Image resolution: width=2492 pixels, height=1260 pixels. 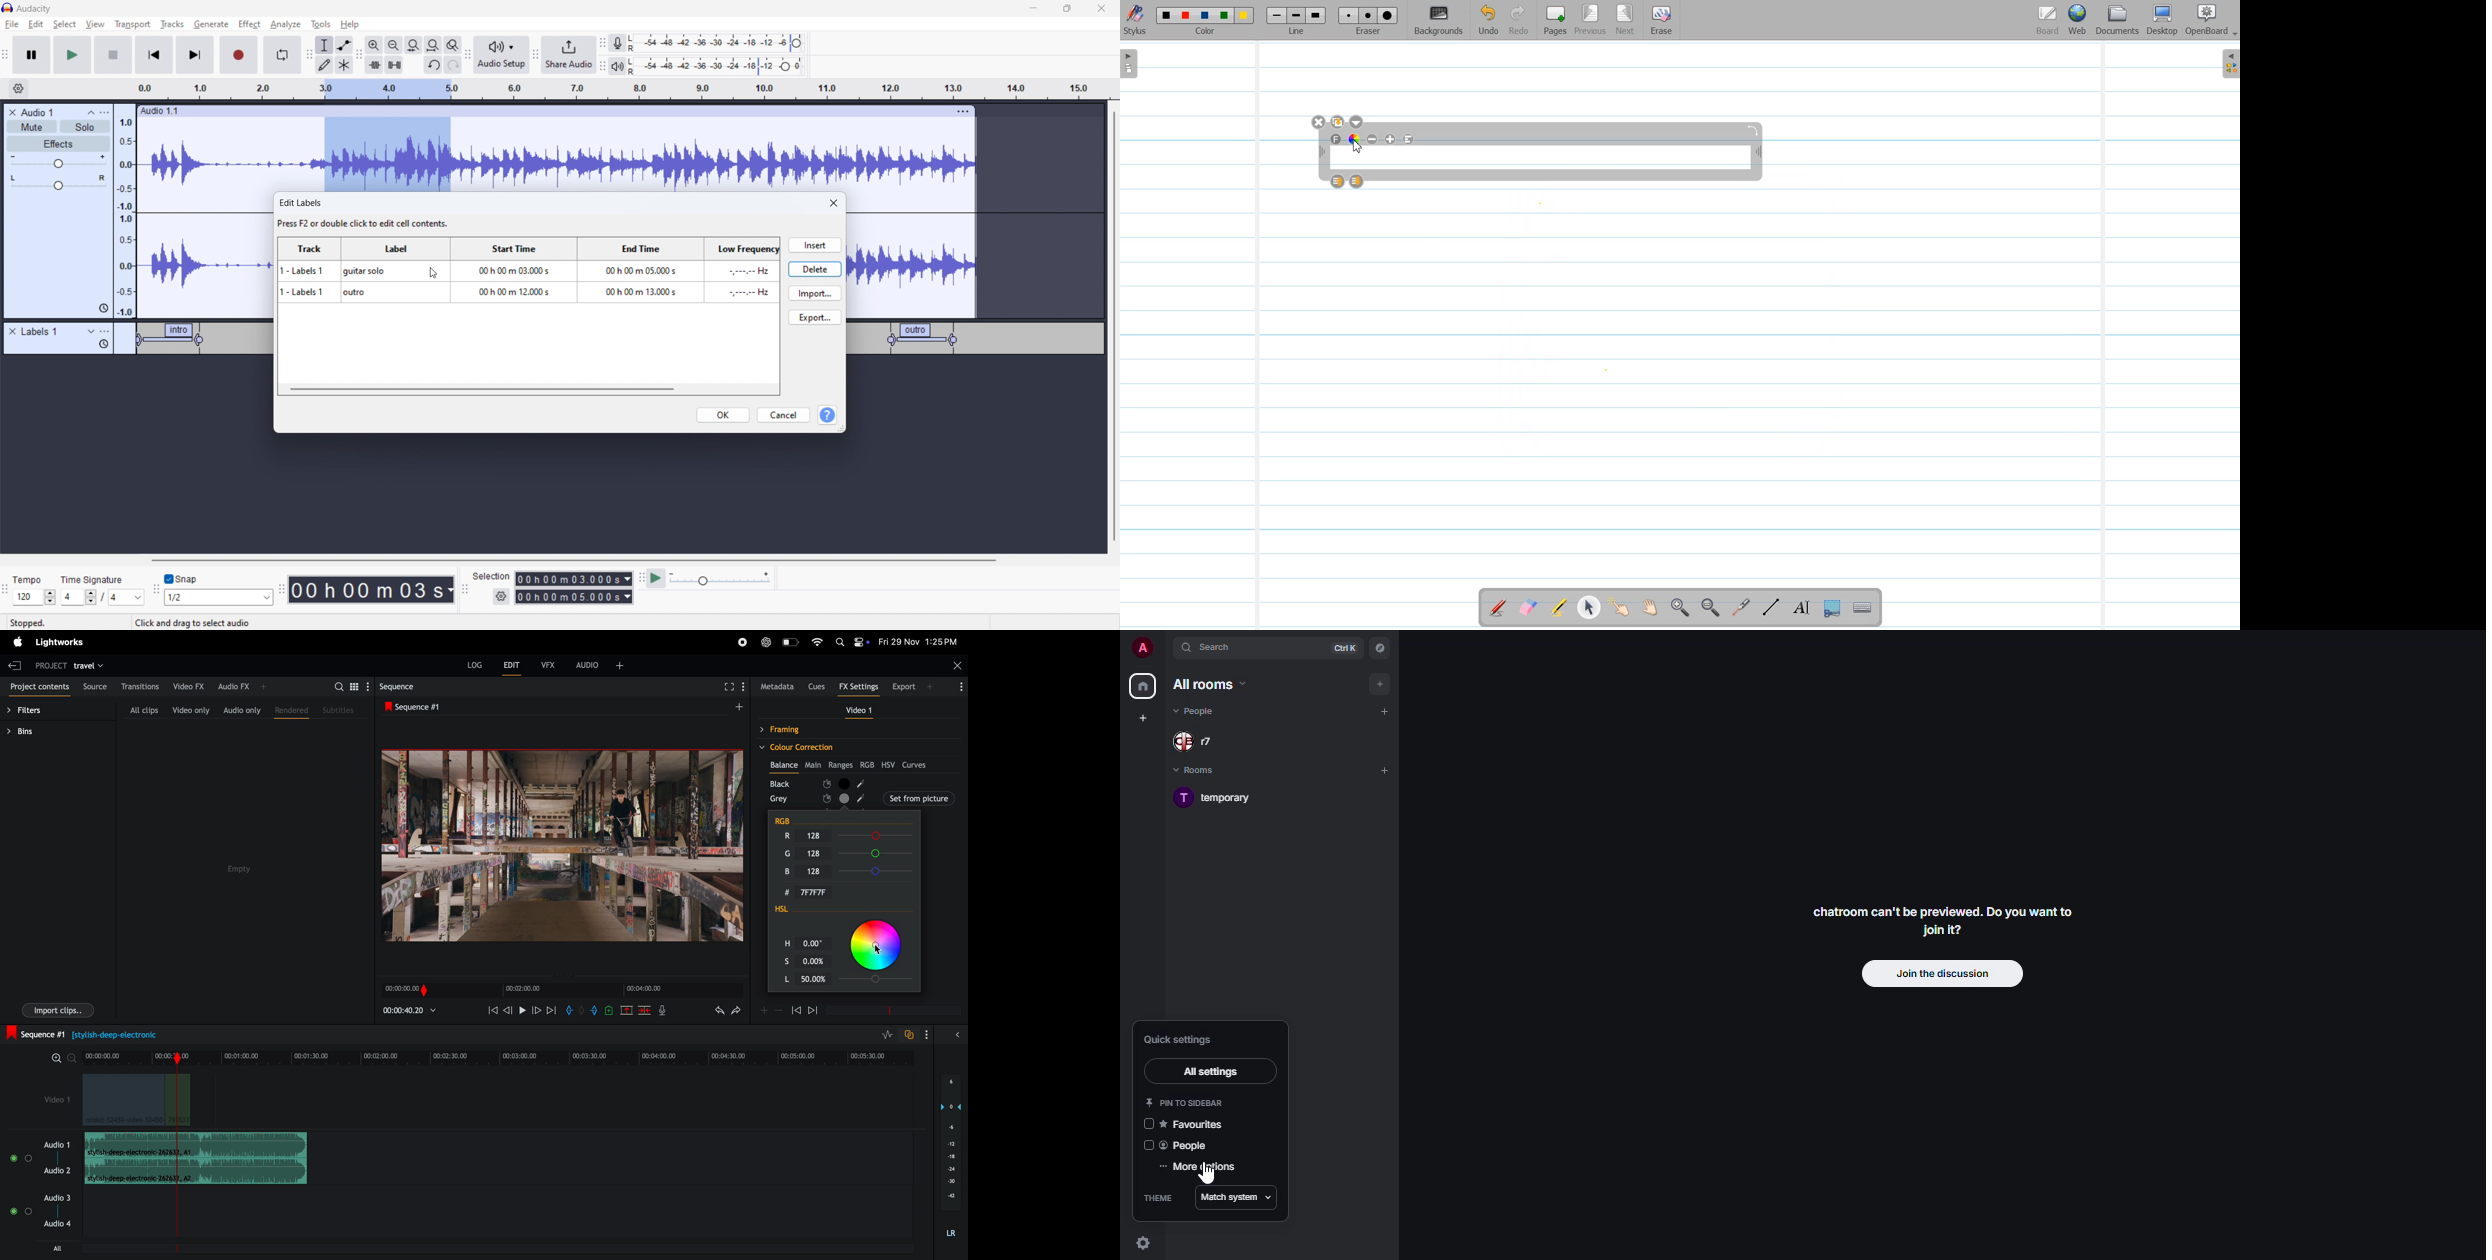 What do you see at coordinates (1771, 608) in the screenshot?
I see `Draw Lines` at bounding box center [1771, 608].